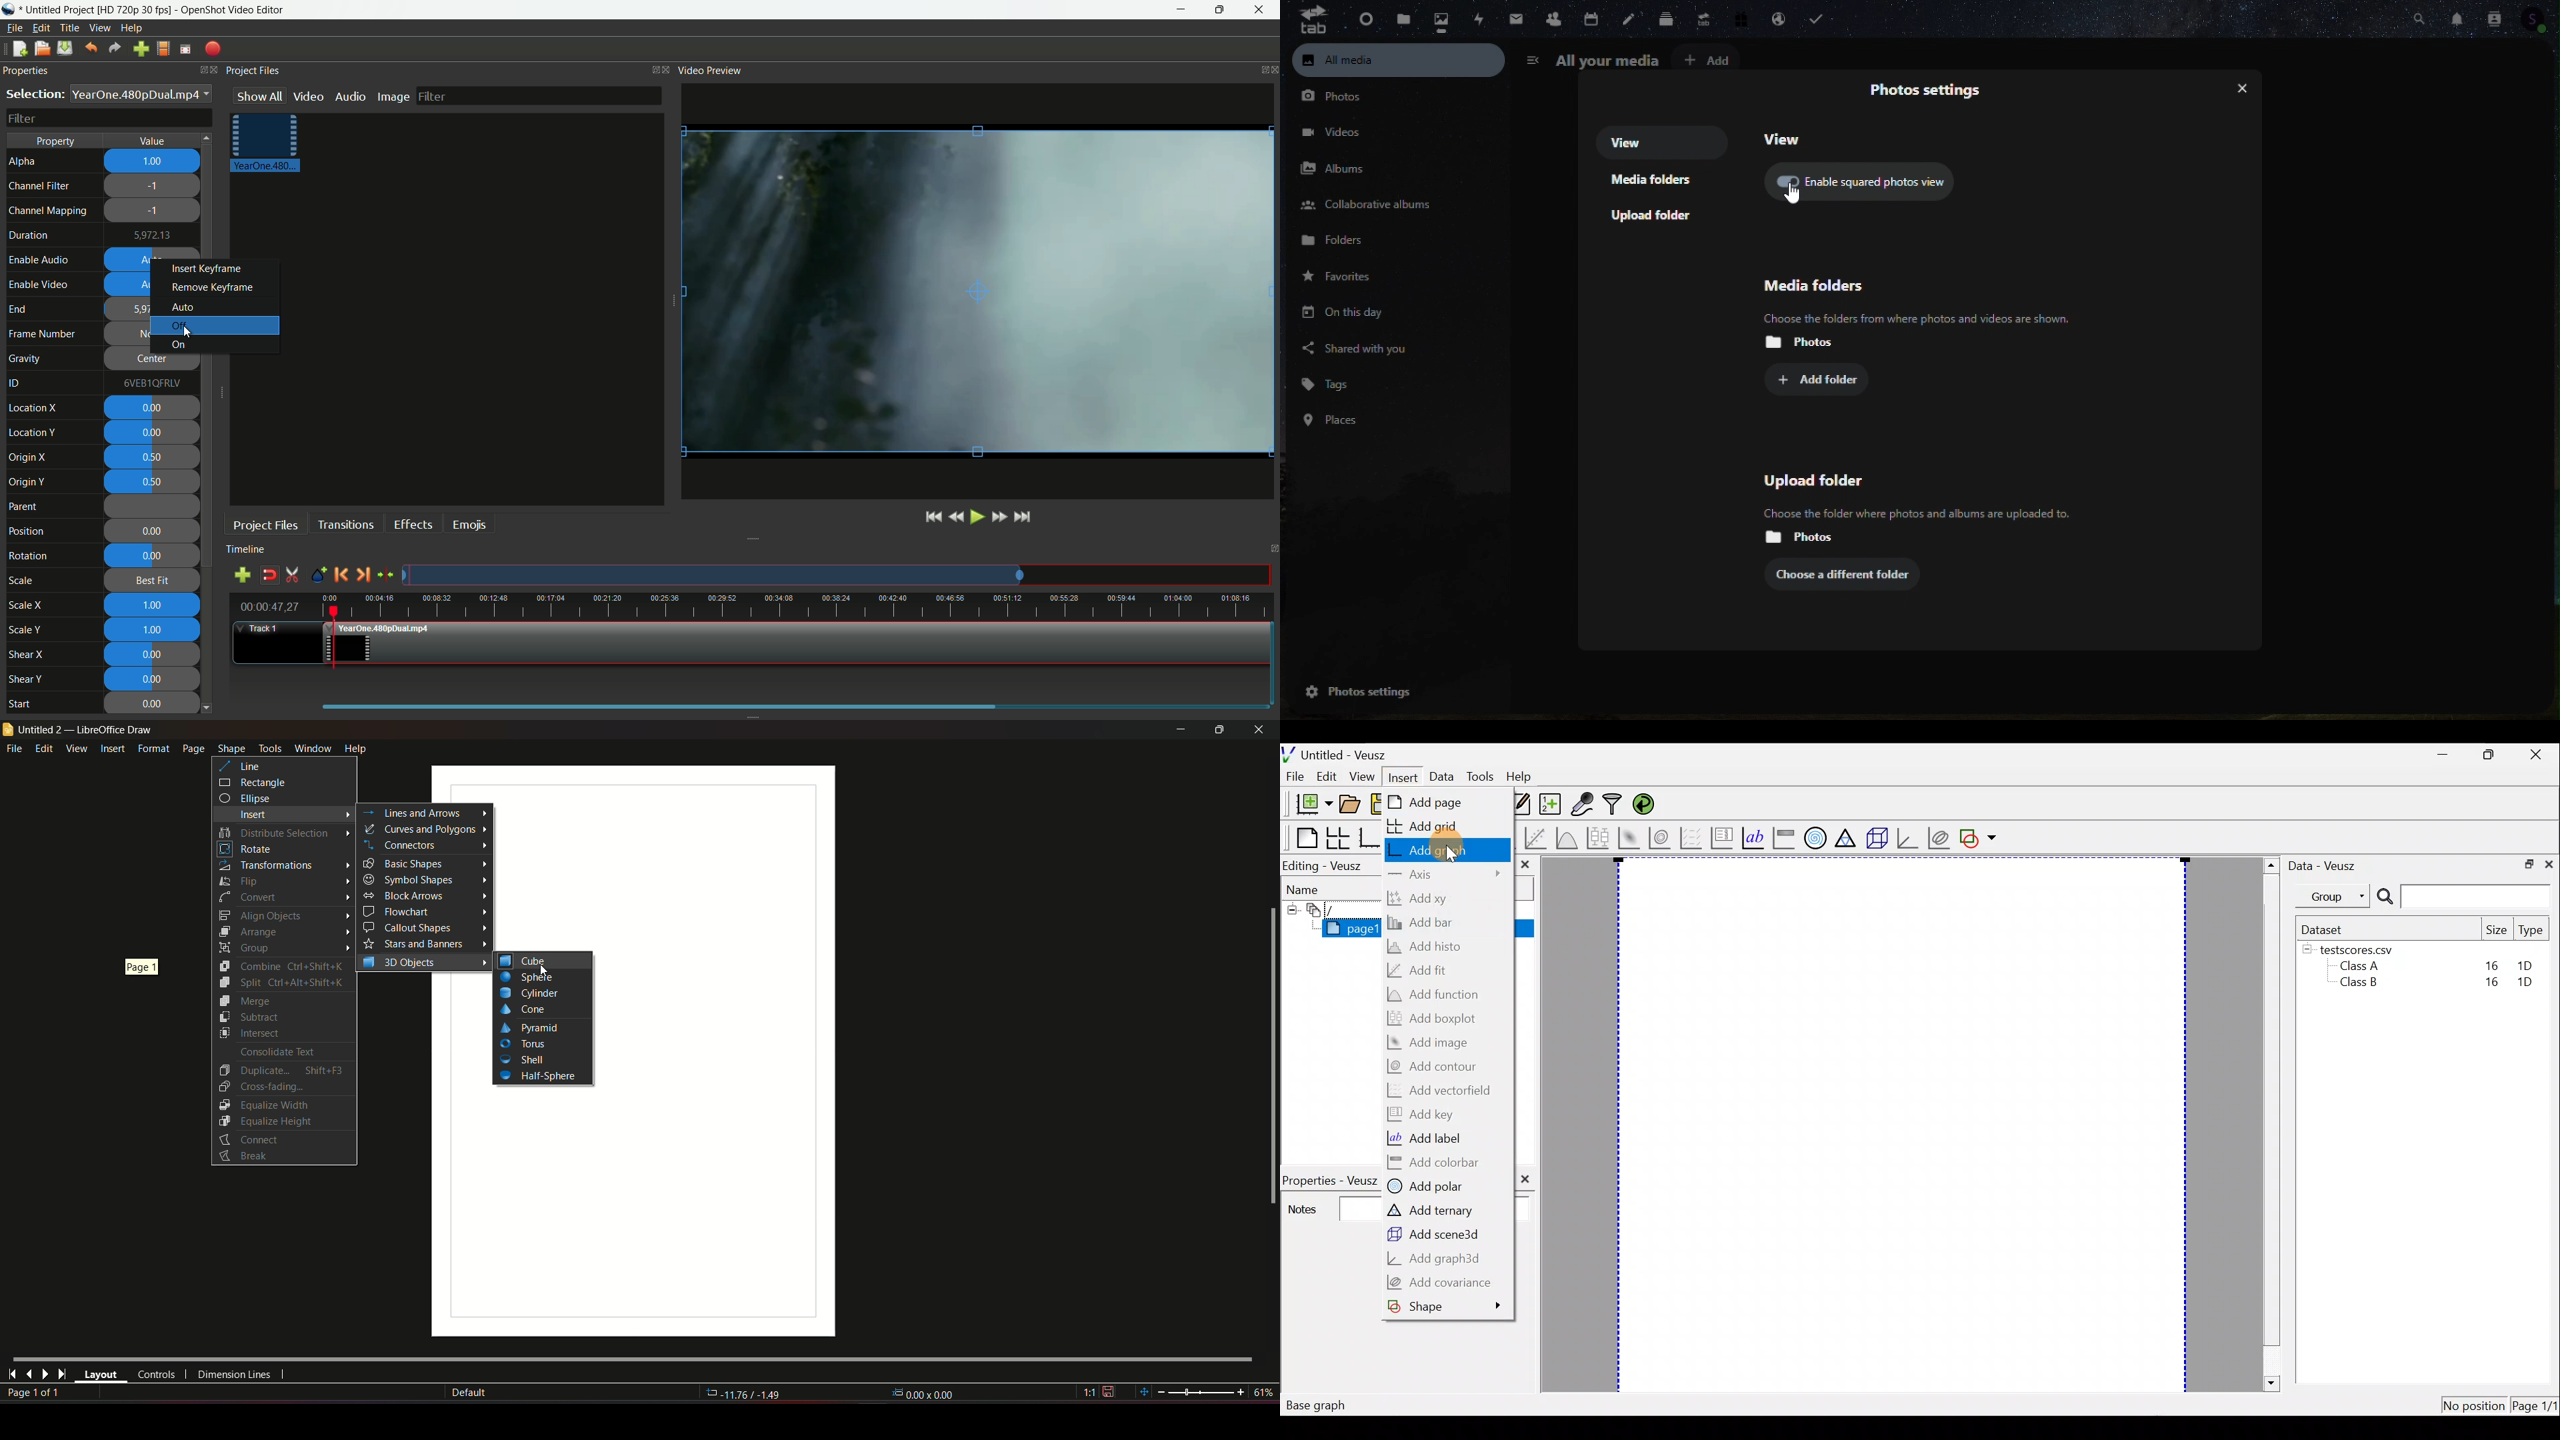 This screenshot has width=2576, height=1456. Describe the element at coordinates (481, 963) in the screenshot. I see `Arrow` at that location.